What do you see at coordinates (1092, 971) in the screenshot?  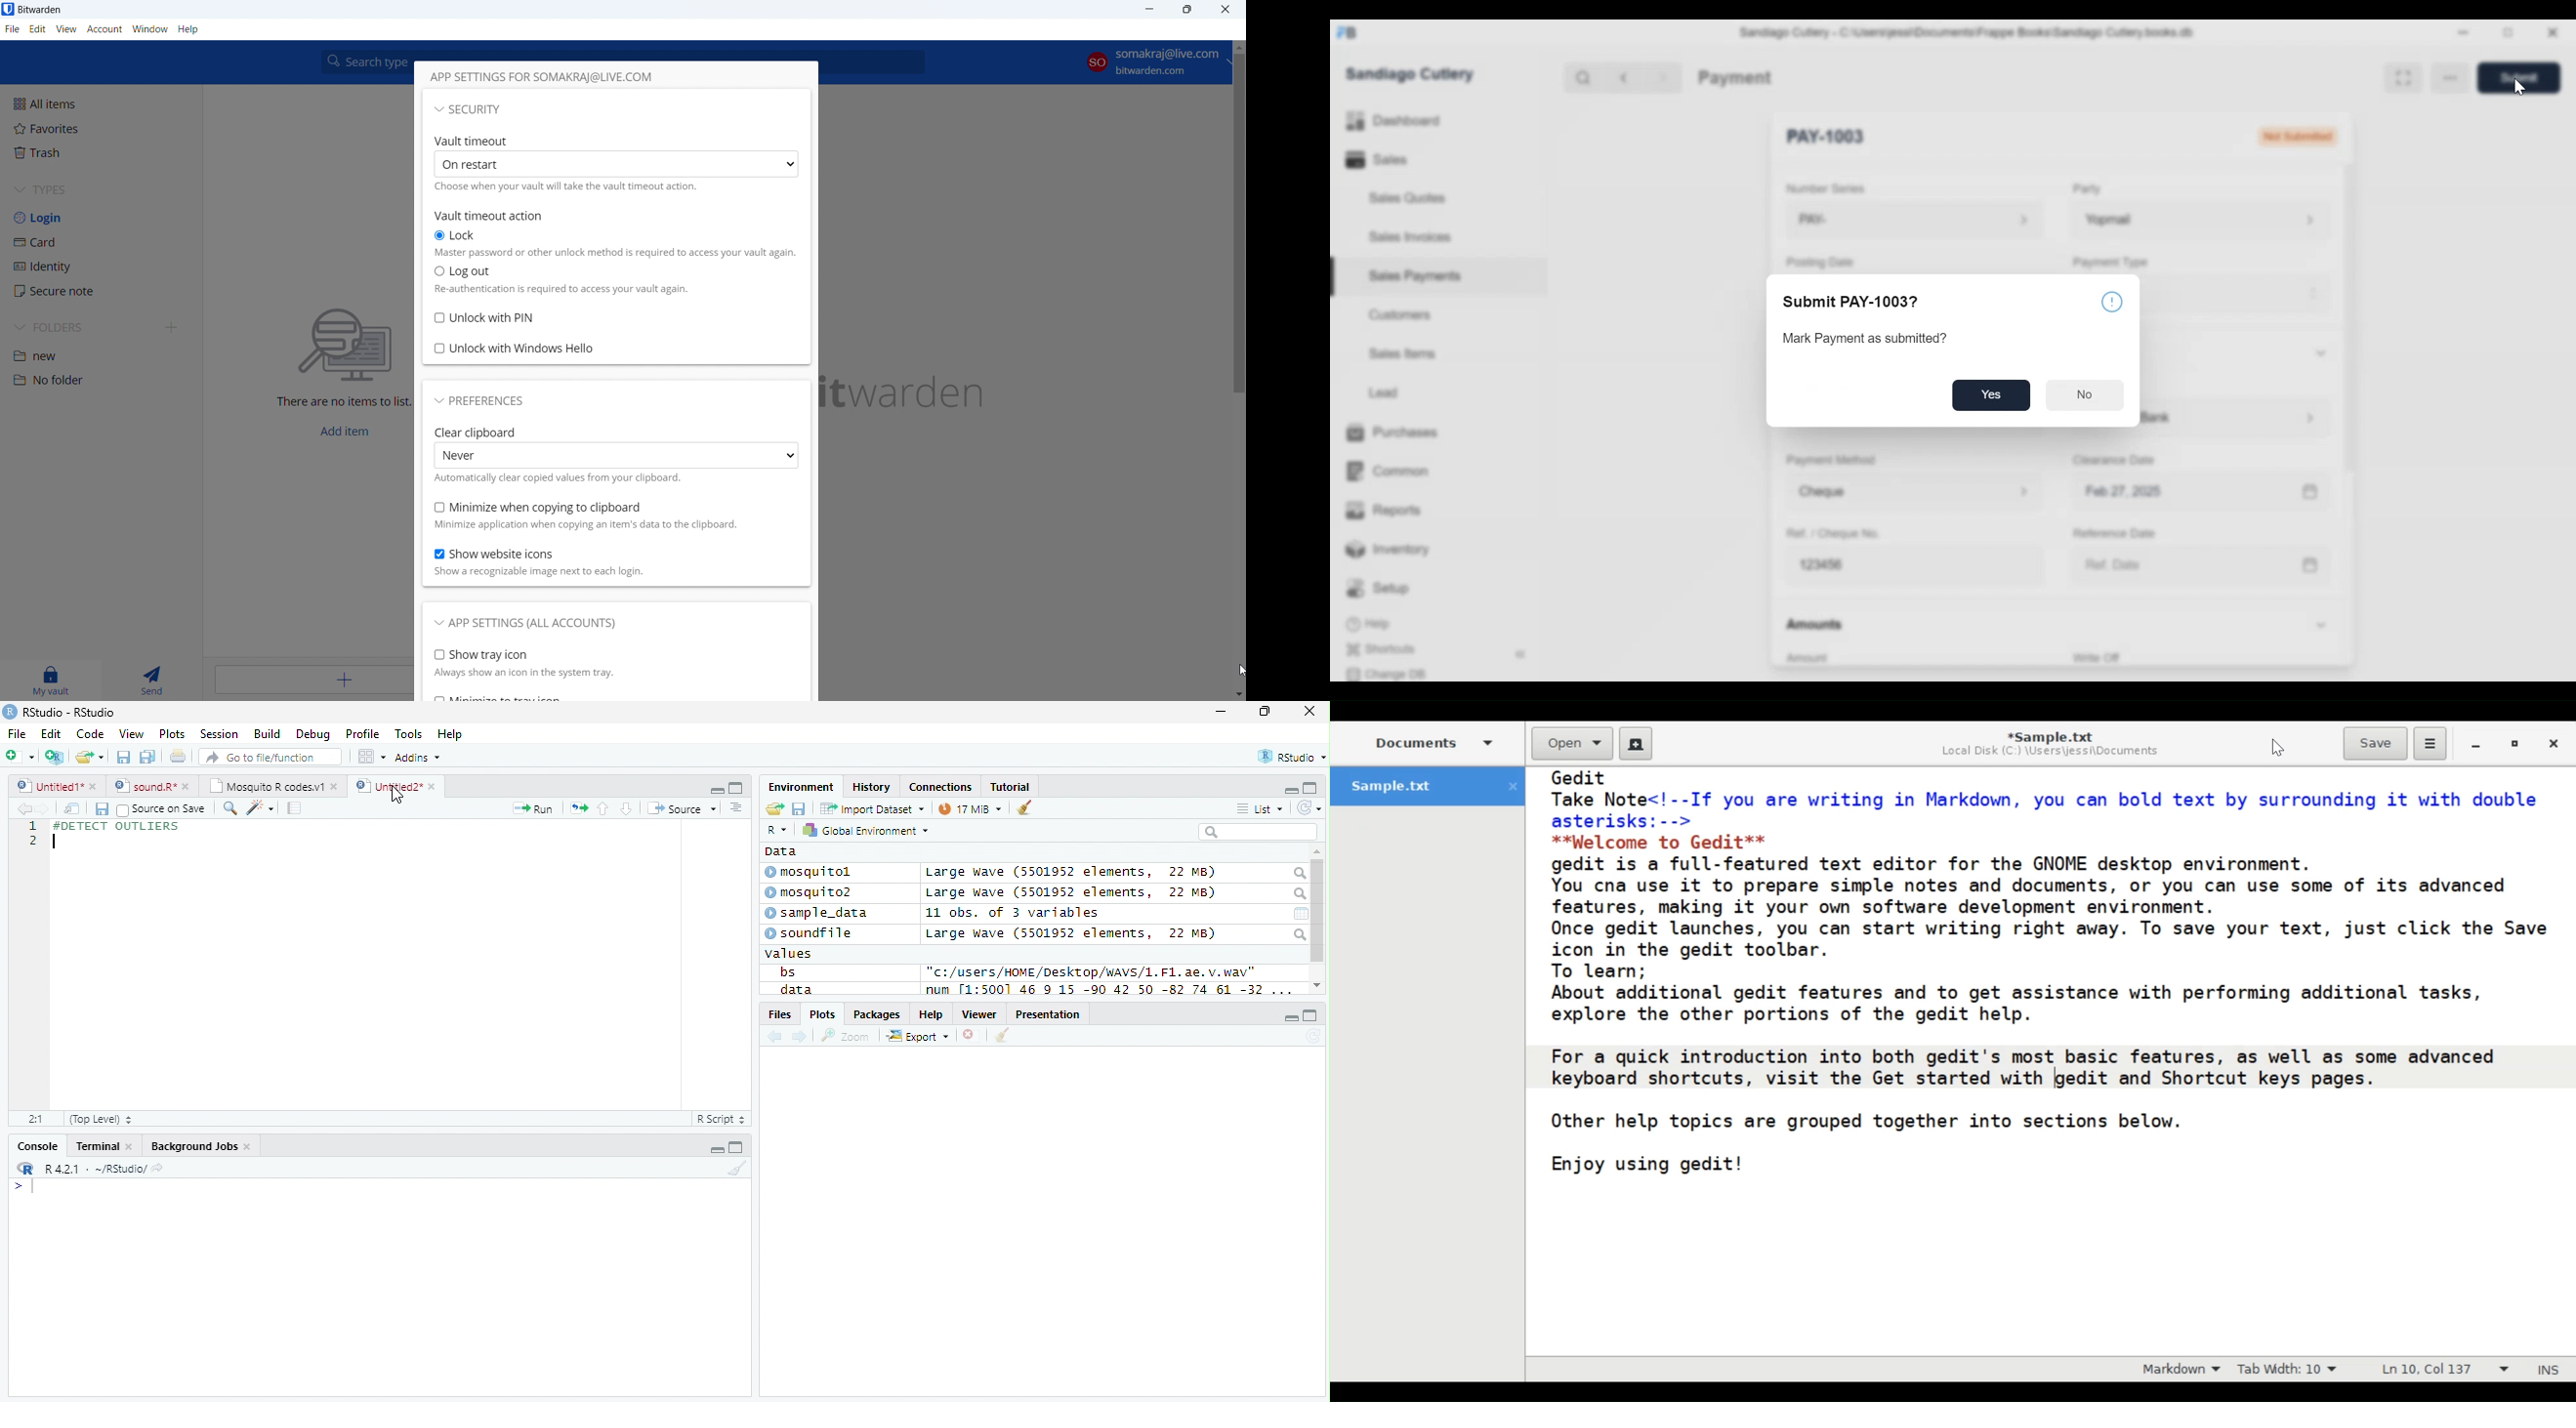 I see `"c:/users/HOME /Desktop/WAVS/1.F1. ae. v.wav"` at bounding box center [1092, 971].